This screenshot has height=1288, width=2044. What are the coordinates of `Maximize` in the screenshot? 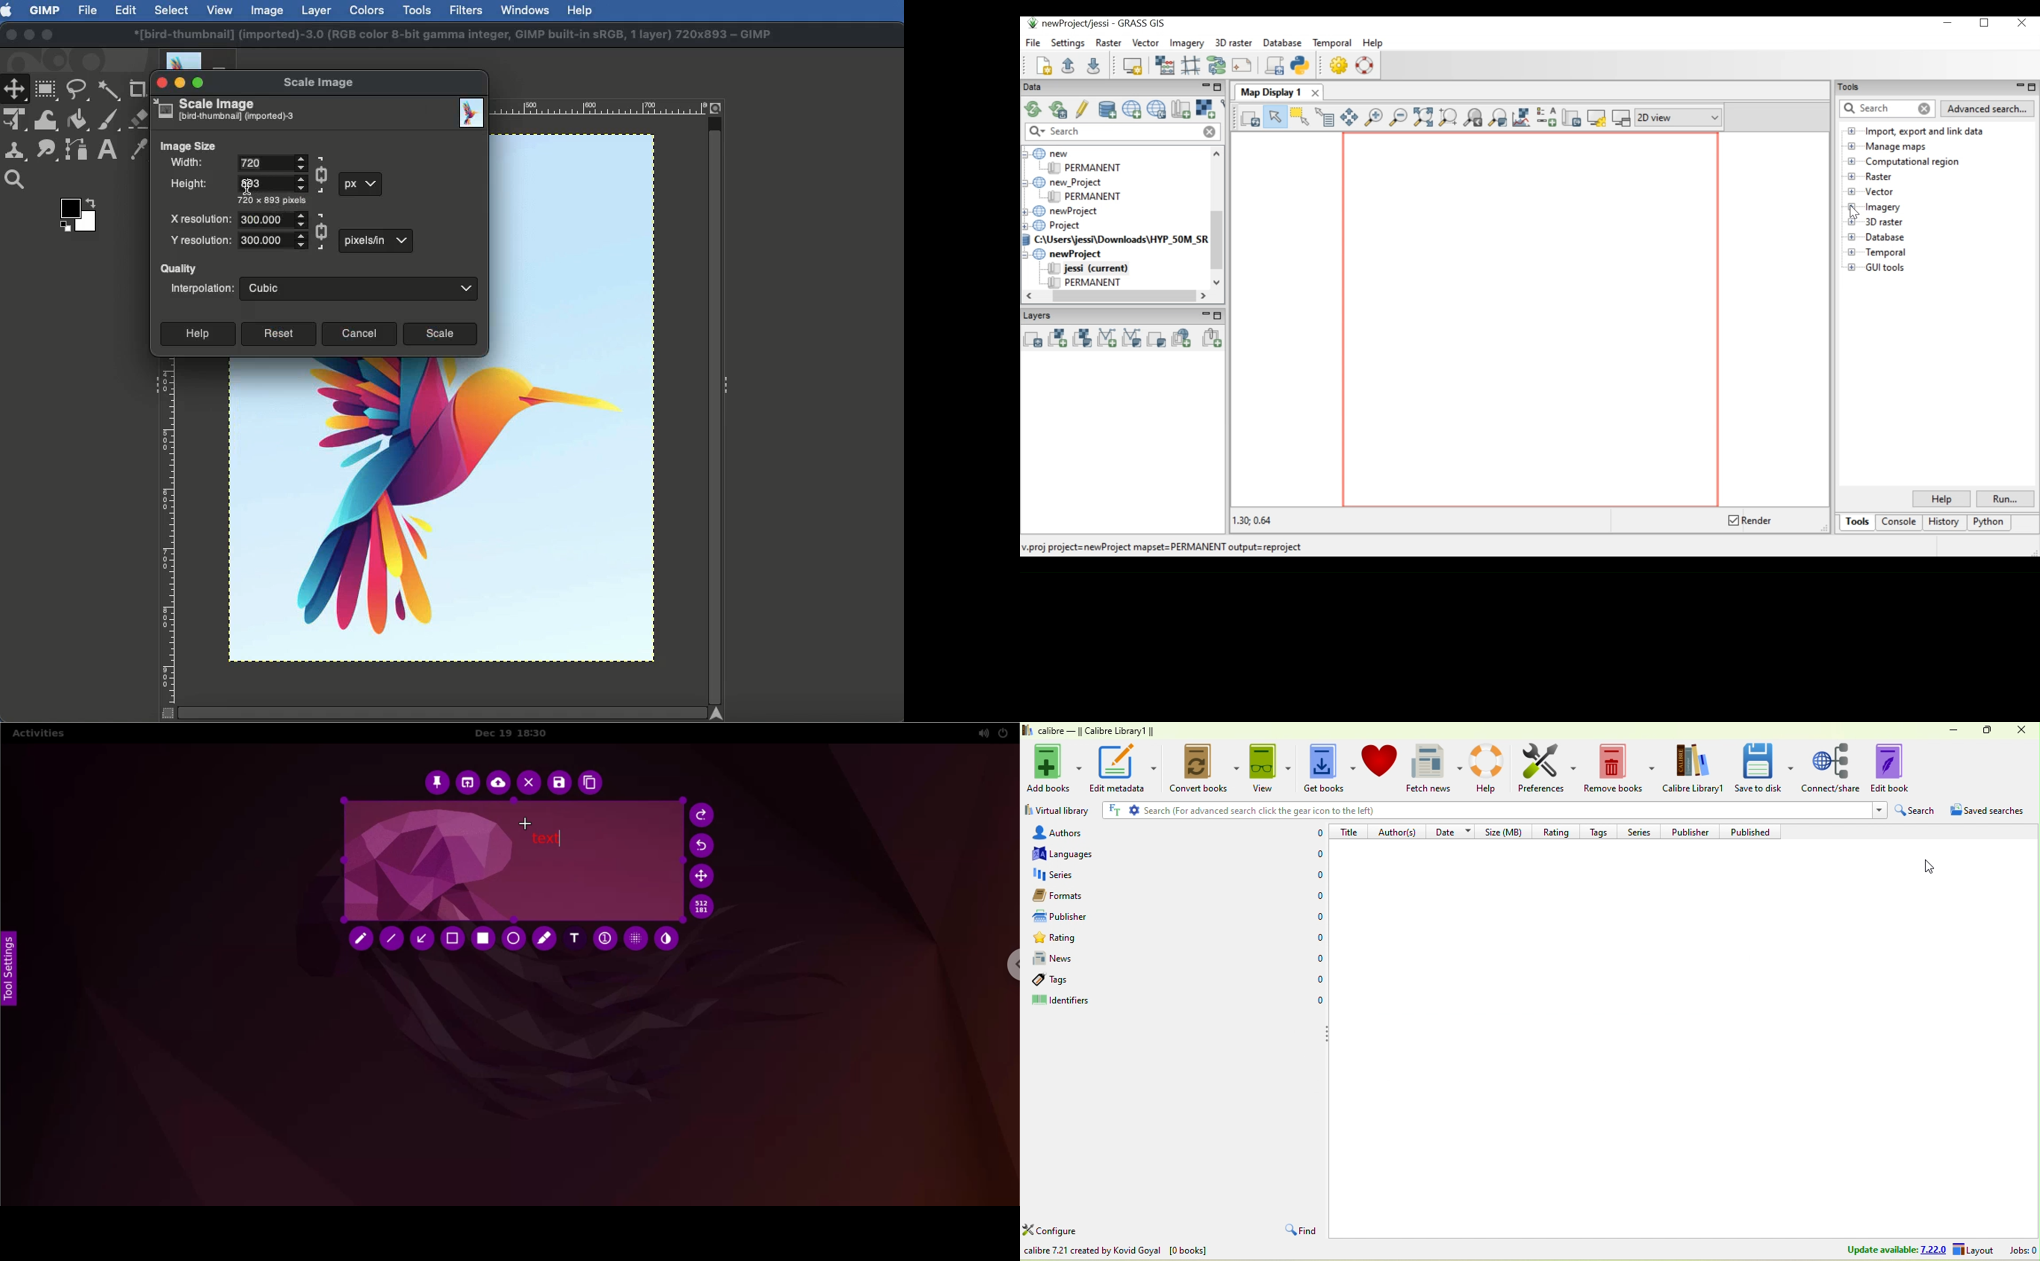 It's located at (48, 35).